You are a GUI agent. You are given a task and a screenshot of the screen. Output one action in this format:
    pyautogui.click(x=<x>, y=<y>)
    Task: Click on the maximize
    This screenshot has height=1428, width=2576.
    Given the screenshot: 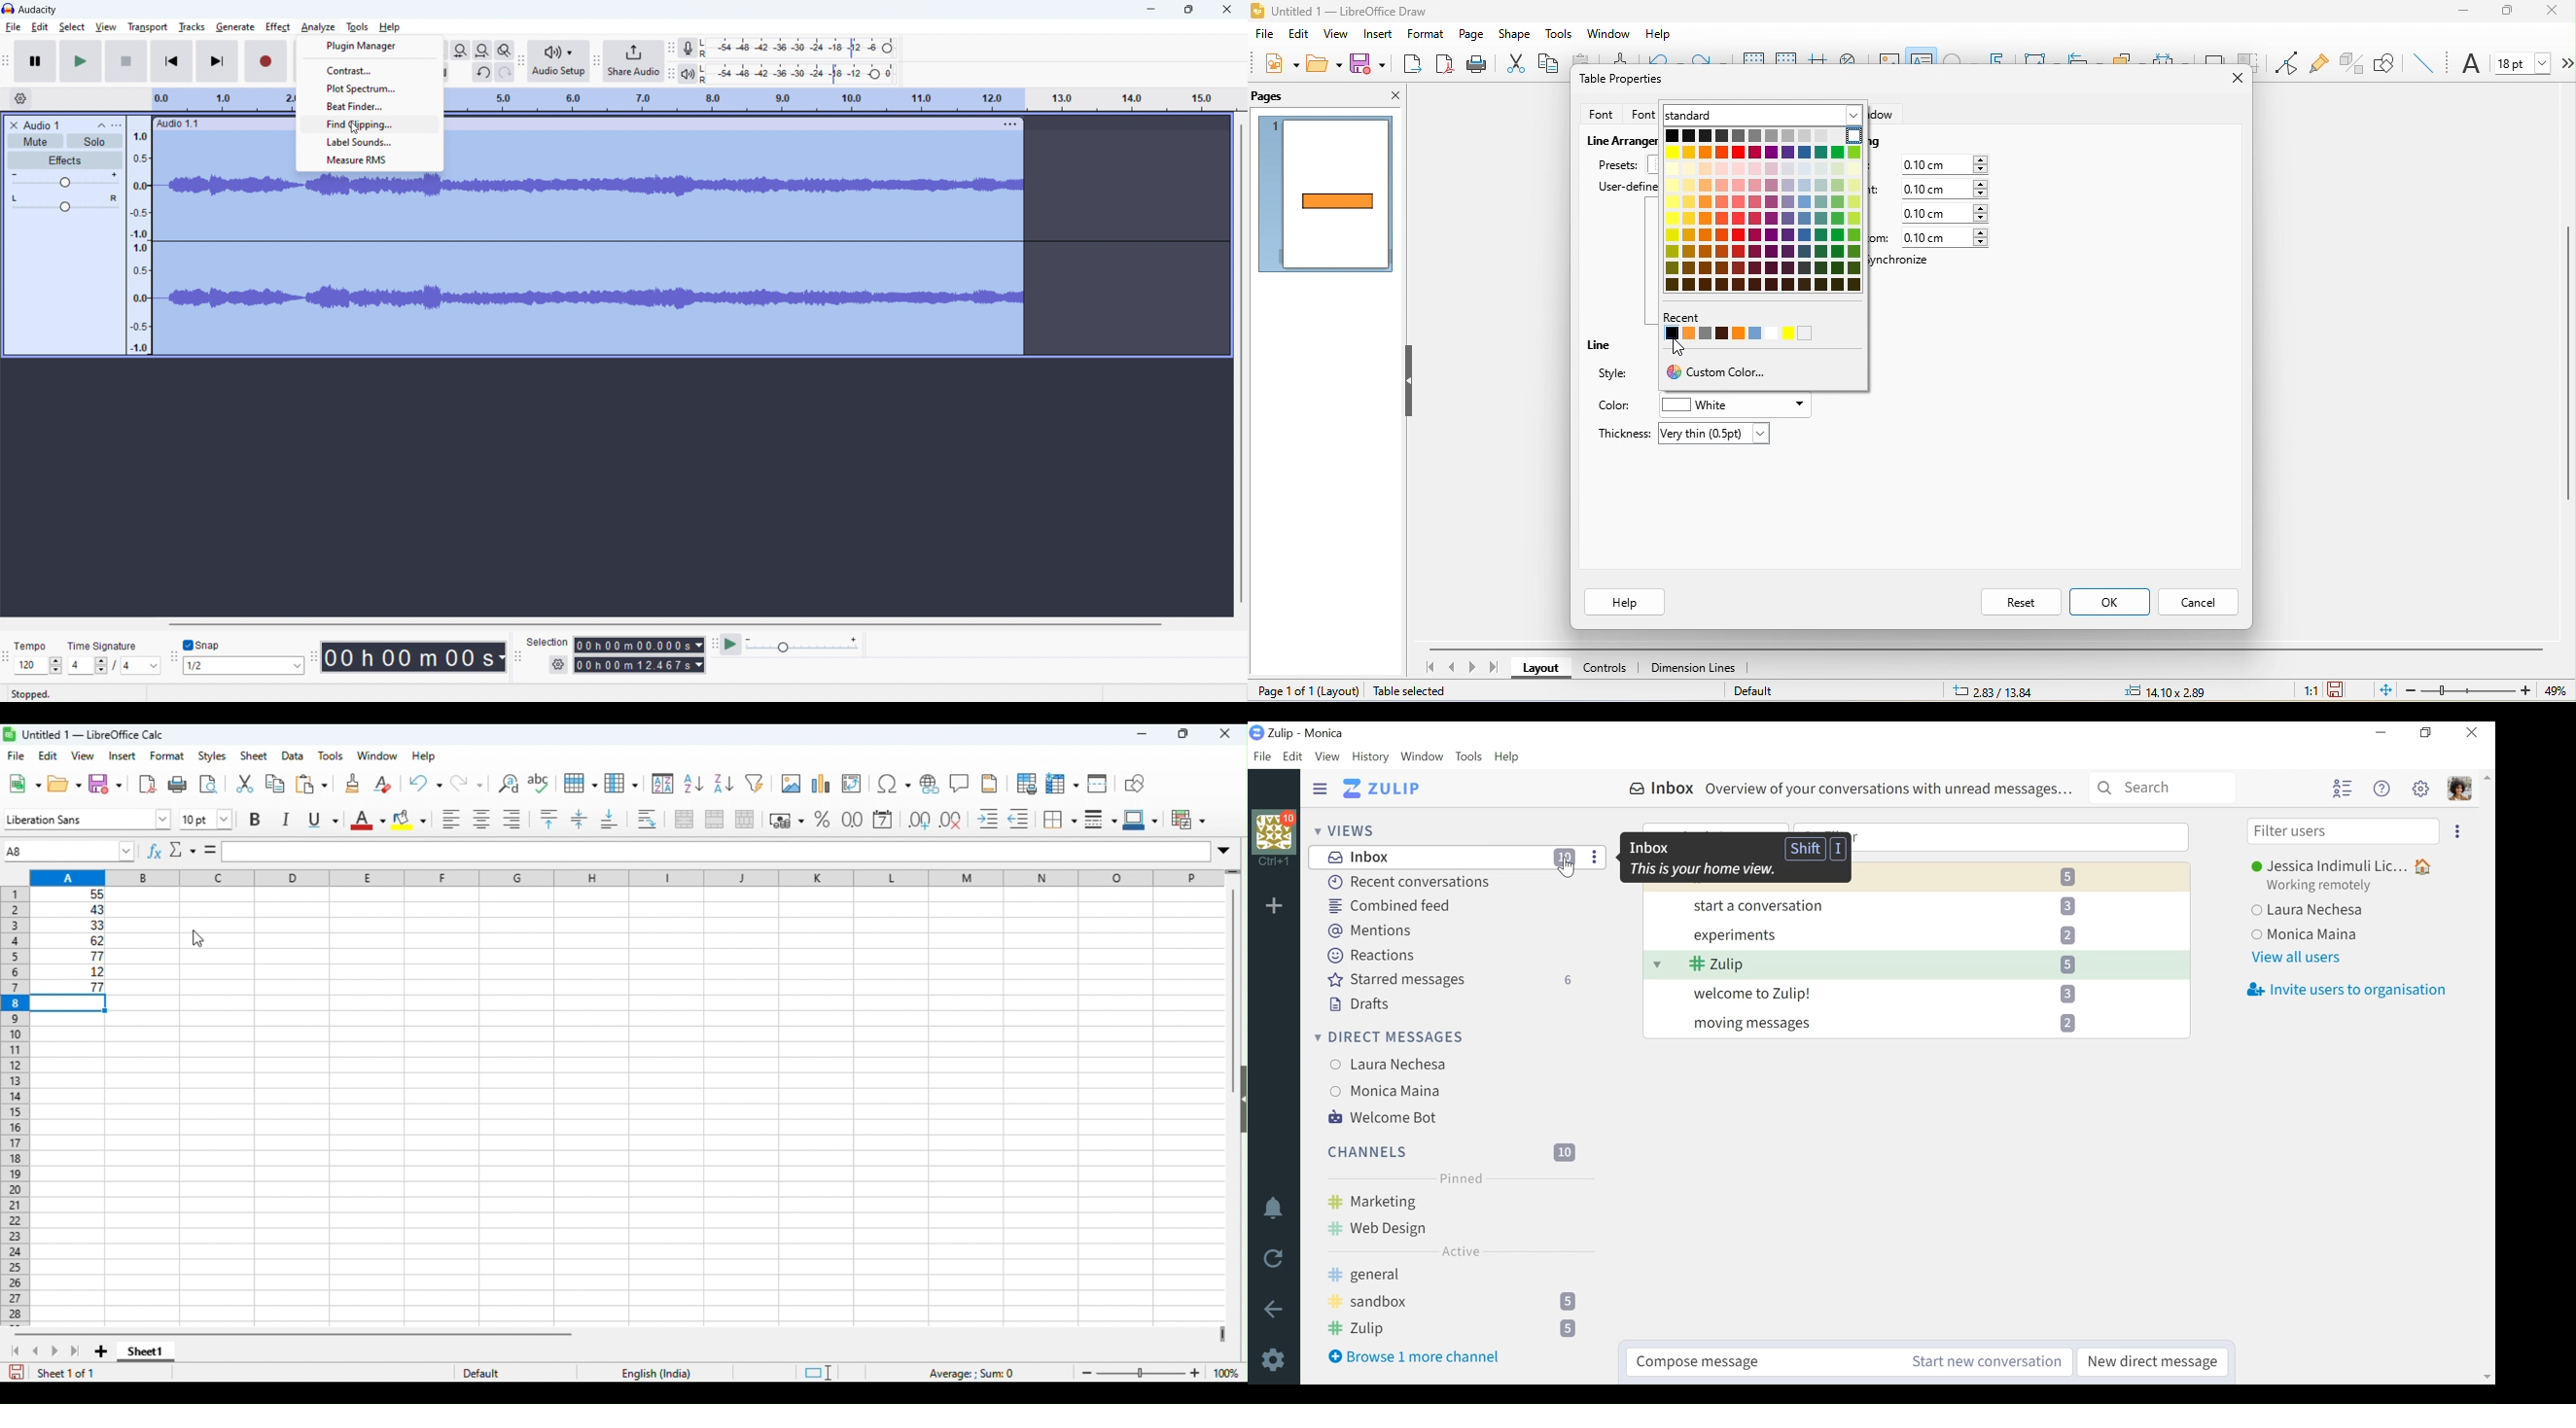 What is the action you would take?
    pyautogui.click(x=2513, y=15)
    